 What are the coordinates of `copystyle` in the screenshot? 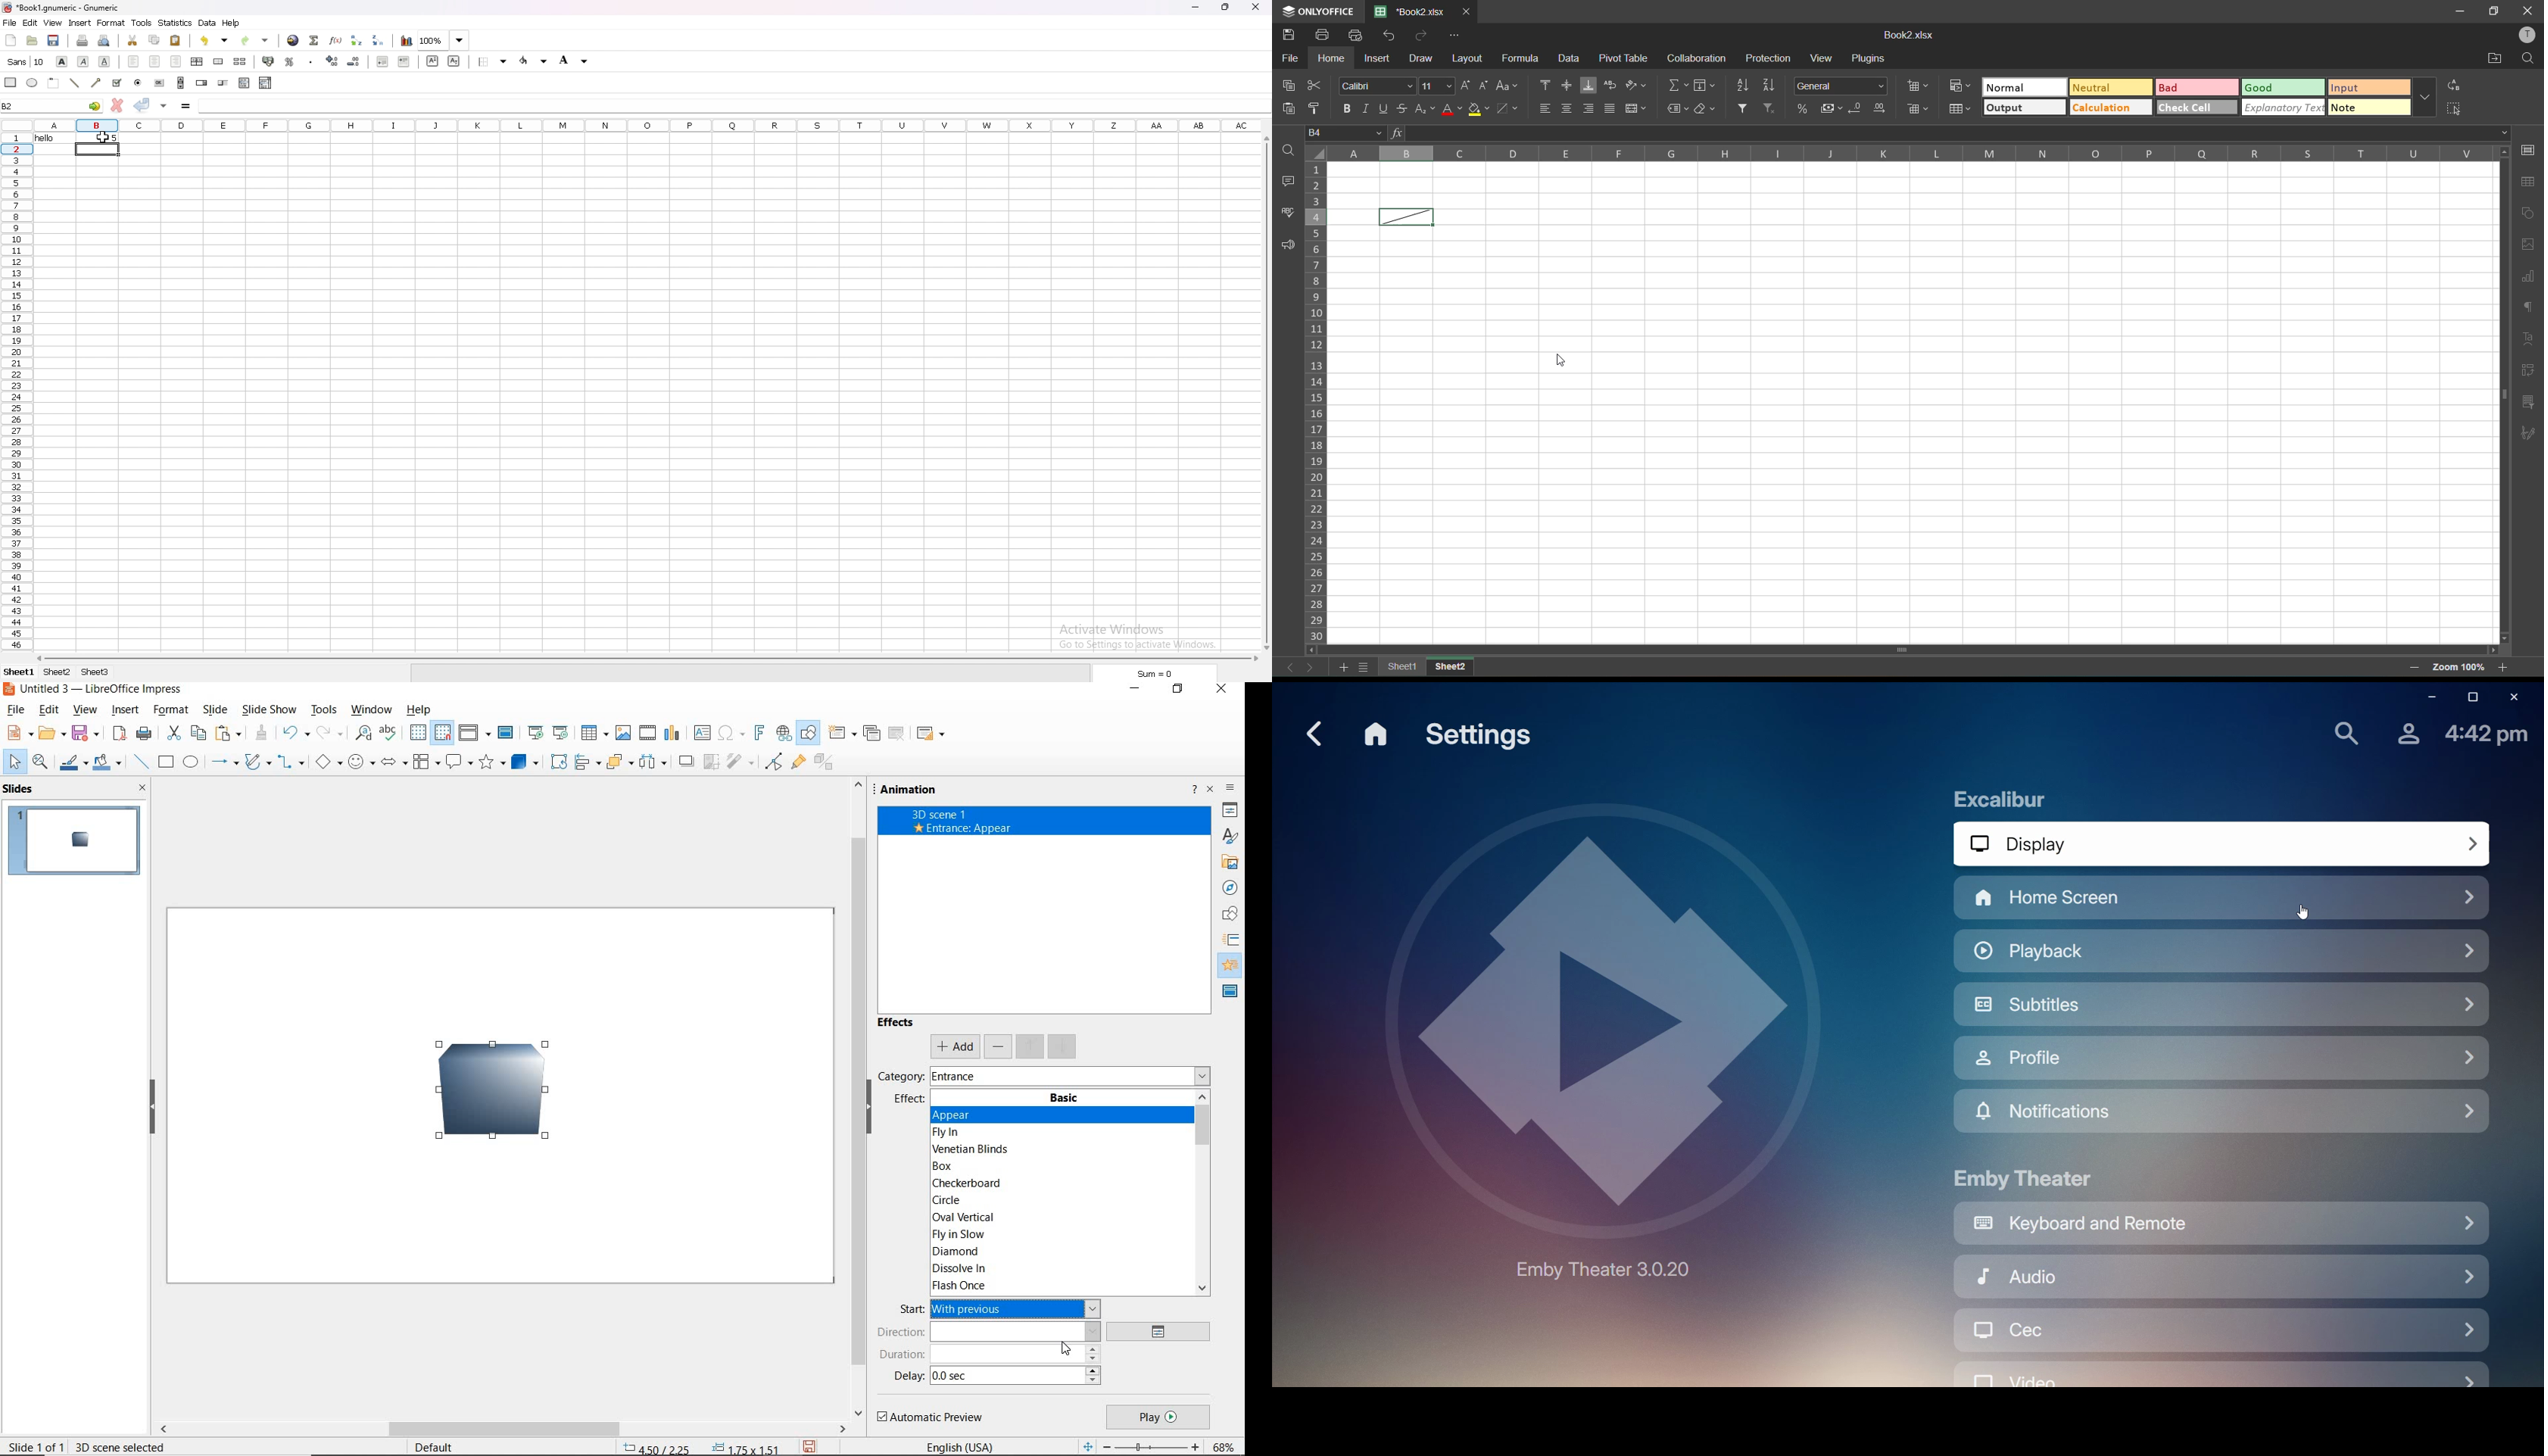 It's located at (1315, 105).